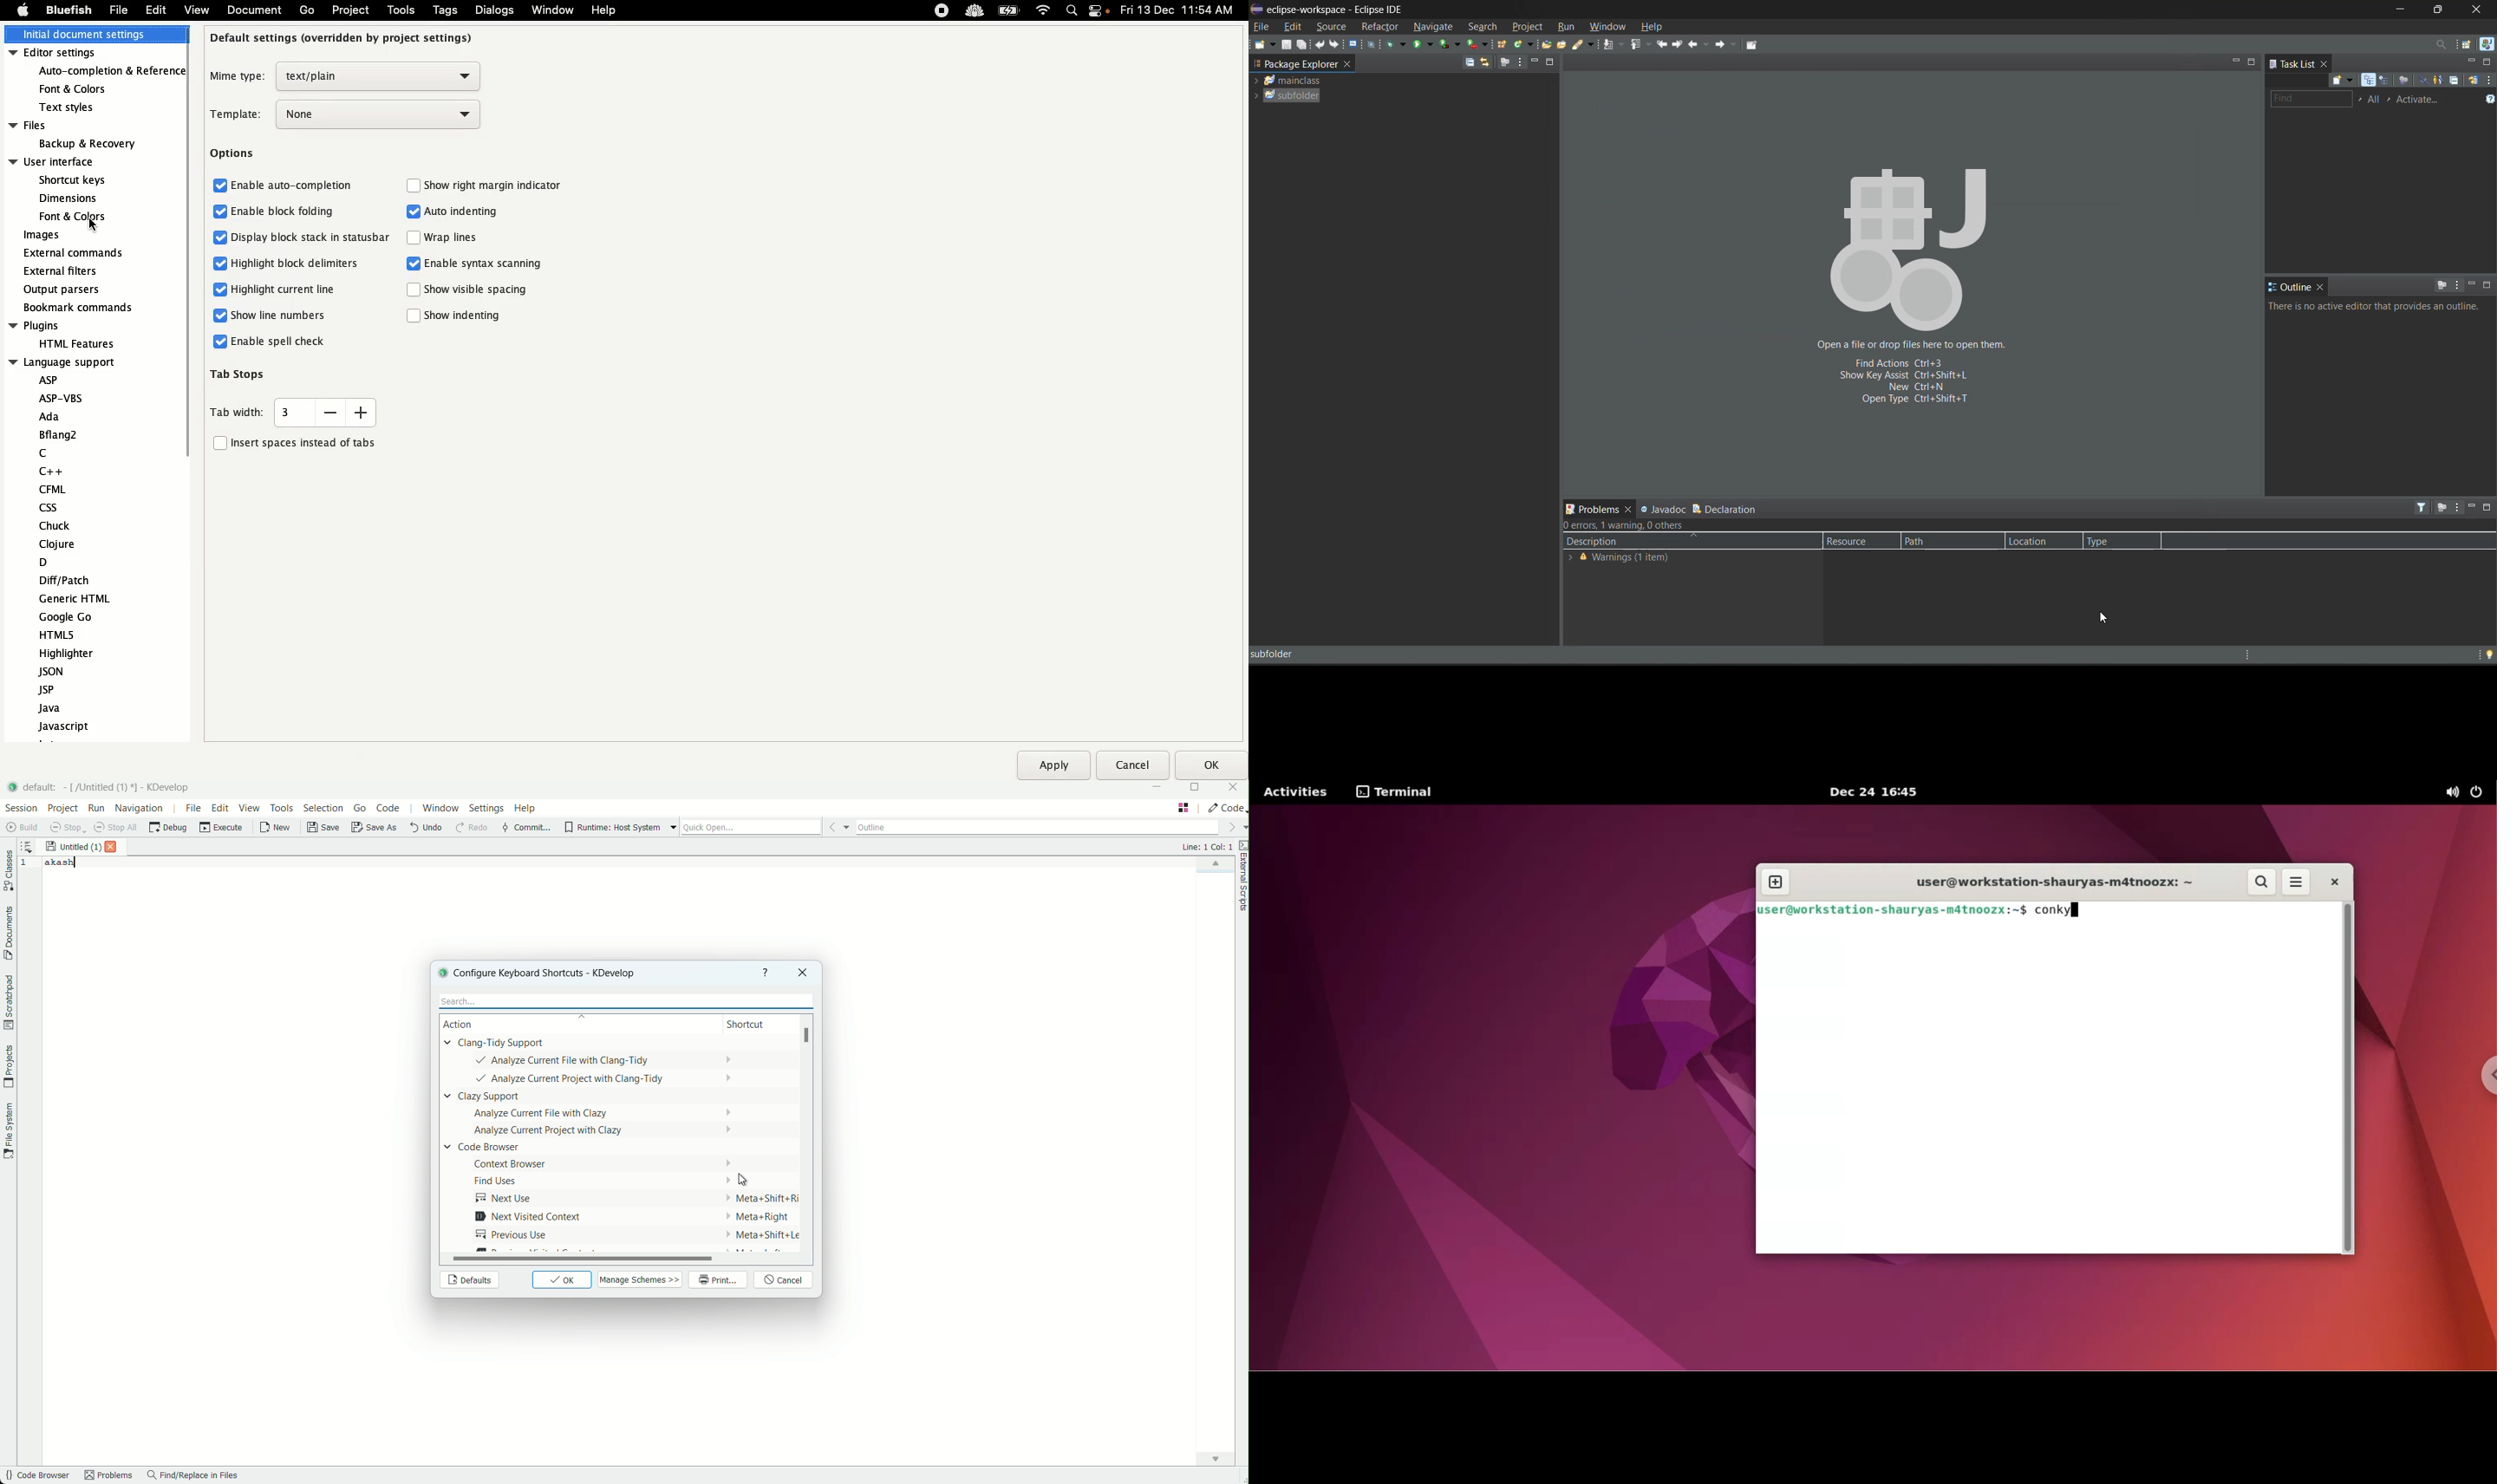 The height and width of the screenshot is (1484, 2520). What do you see at coordinates (62, 808) in the screenshot?
I see `project menu` at bounding box center [62, 808].